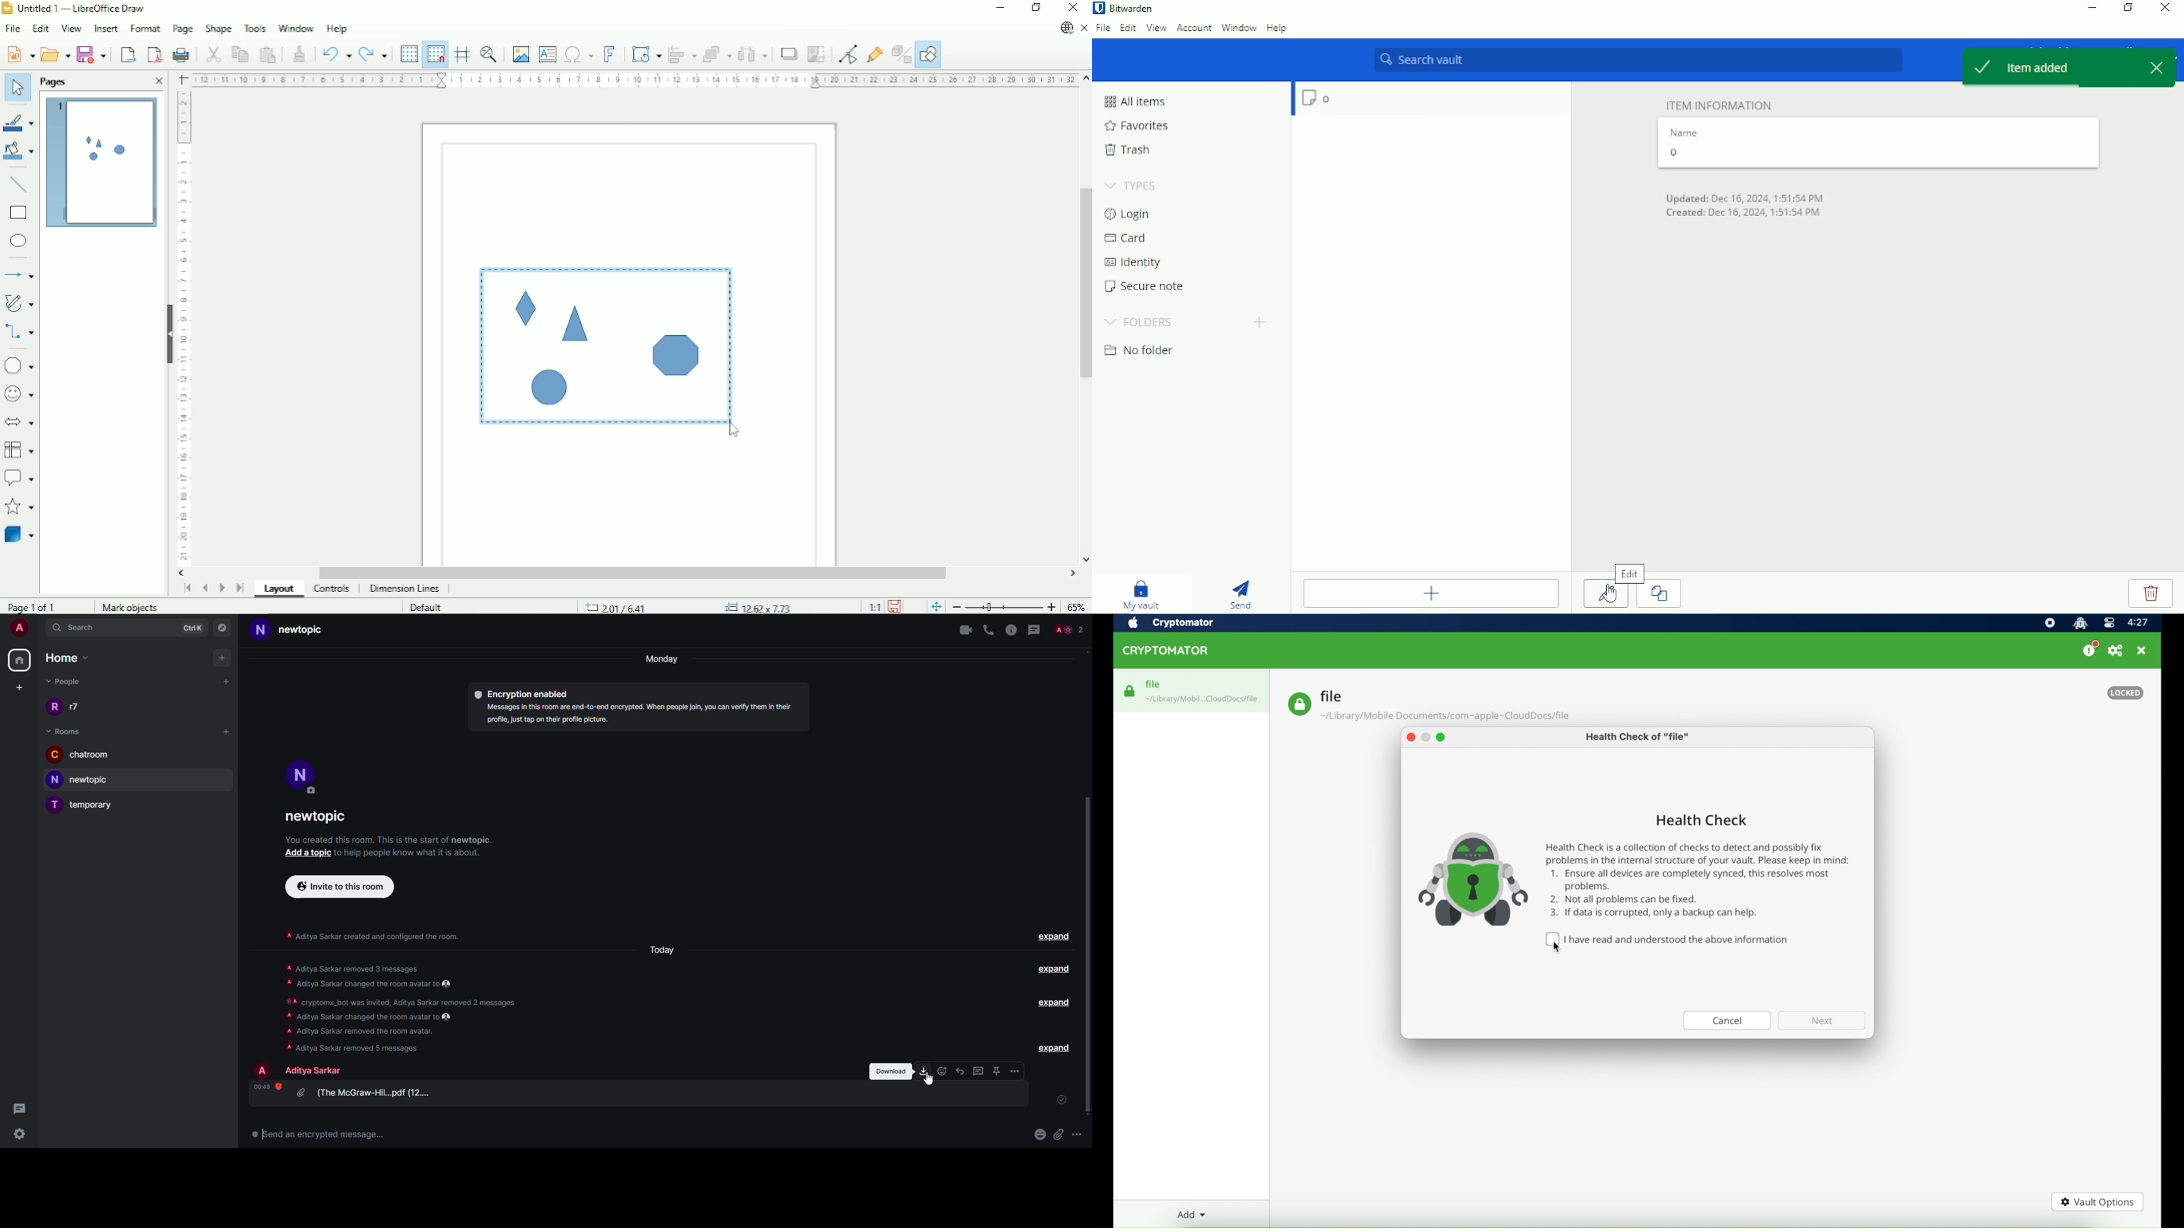 The height and width of the screenshot is (1232, 2184). I want to click on Minimize, so click(1002, 8).